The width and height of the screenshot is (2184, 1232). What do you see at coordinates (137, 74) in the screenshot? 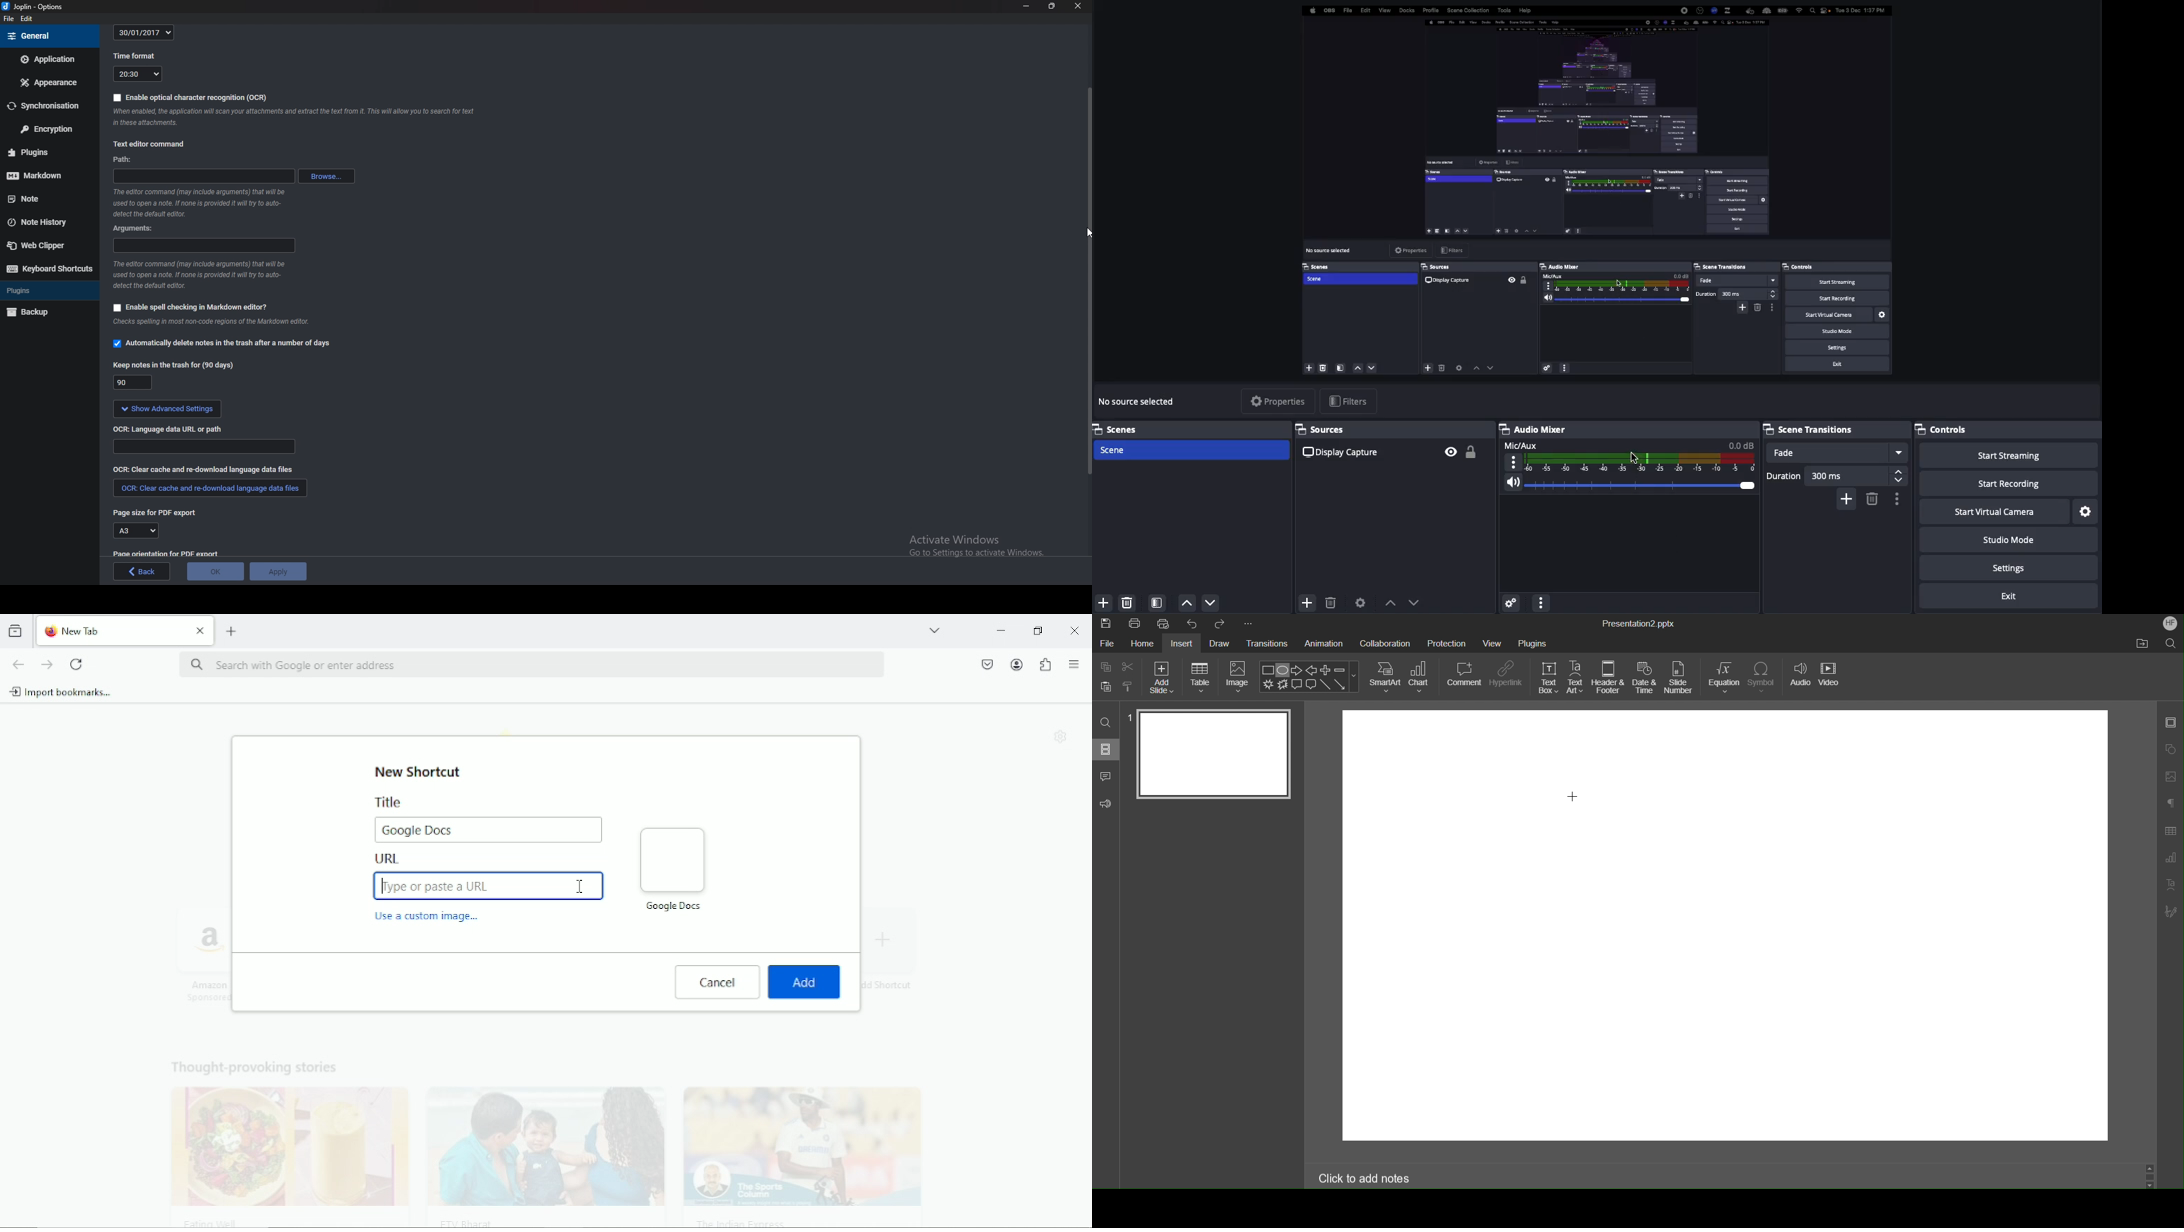
I see `20:30` at bounding box center [137, 74].